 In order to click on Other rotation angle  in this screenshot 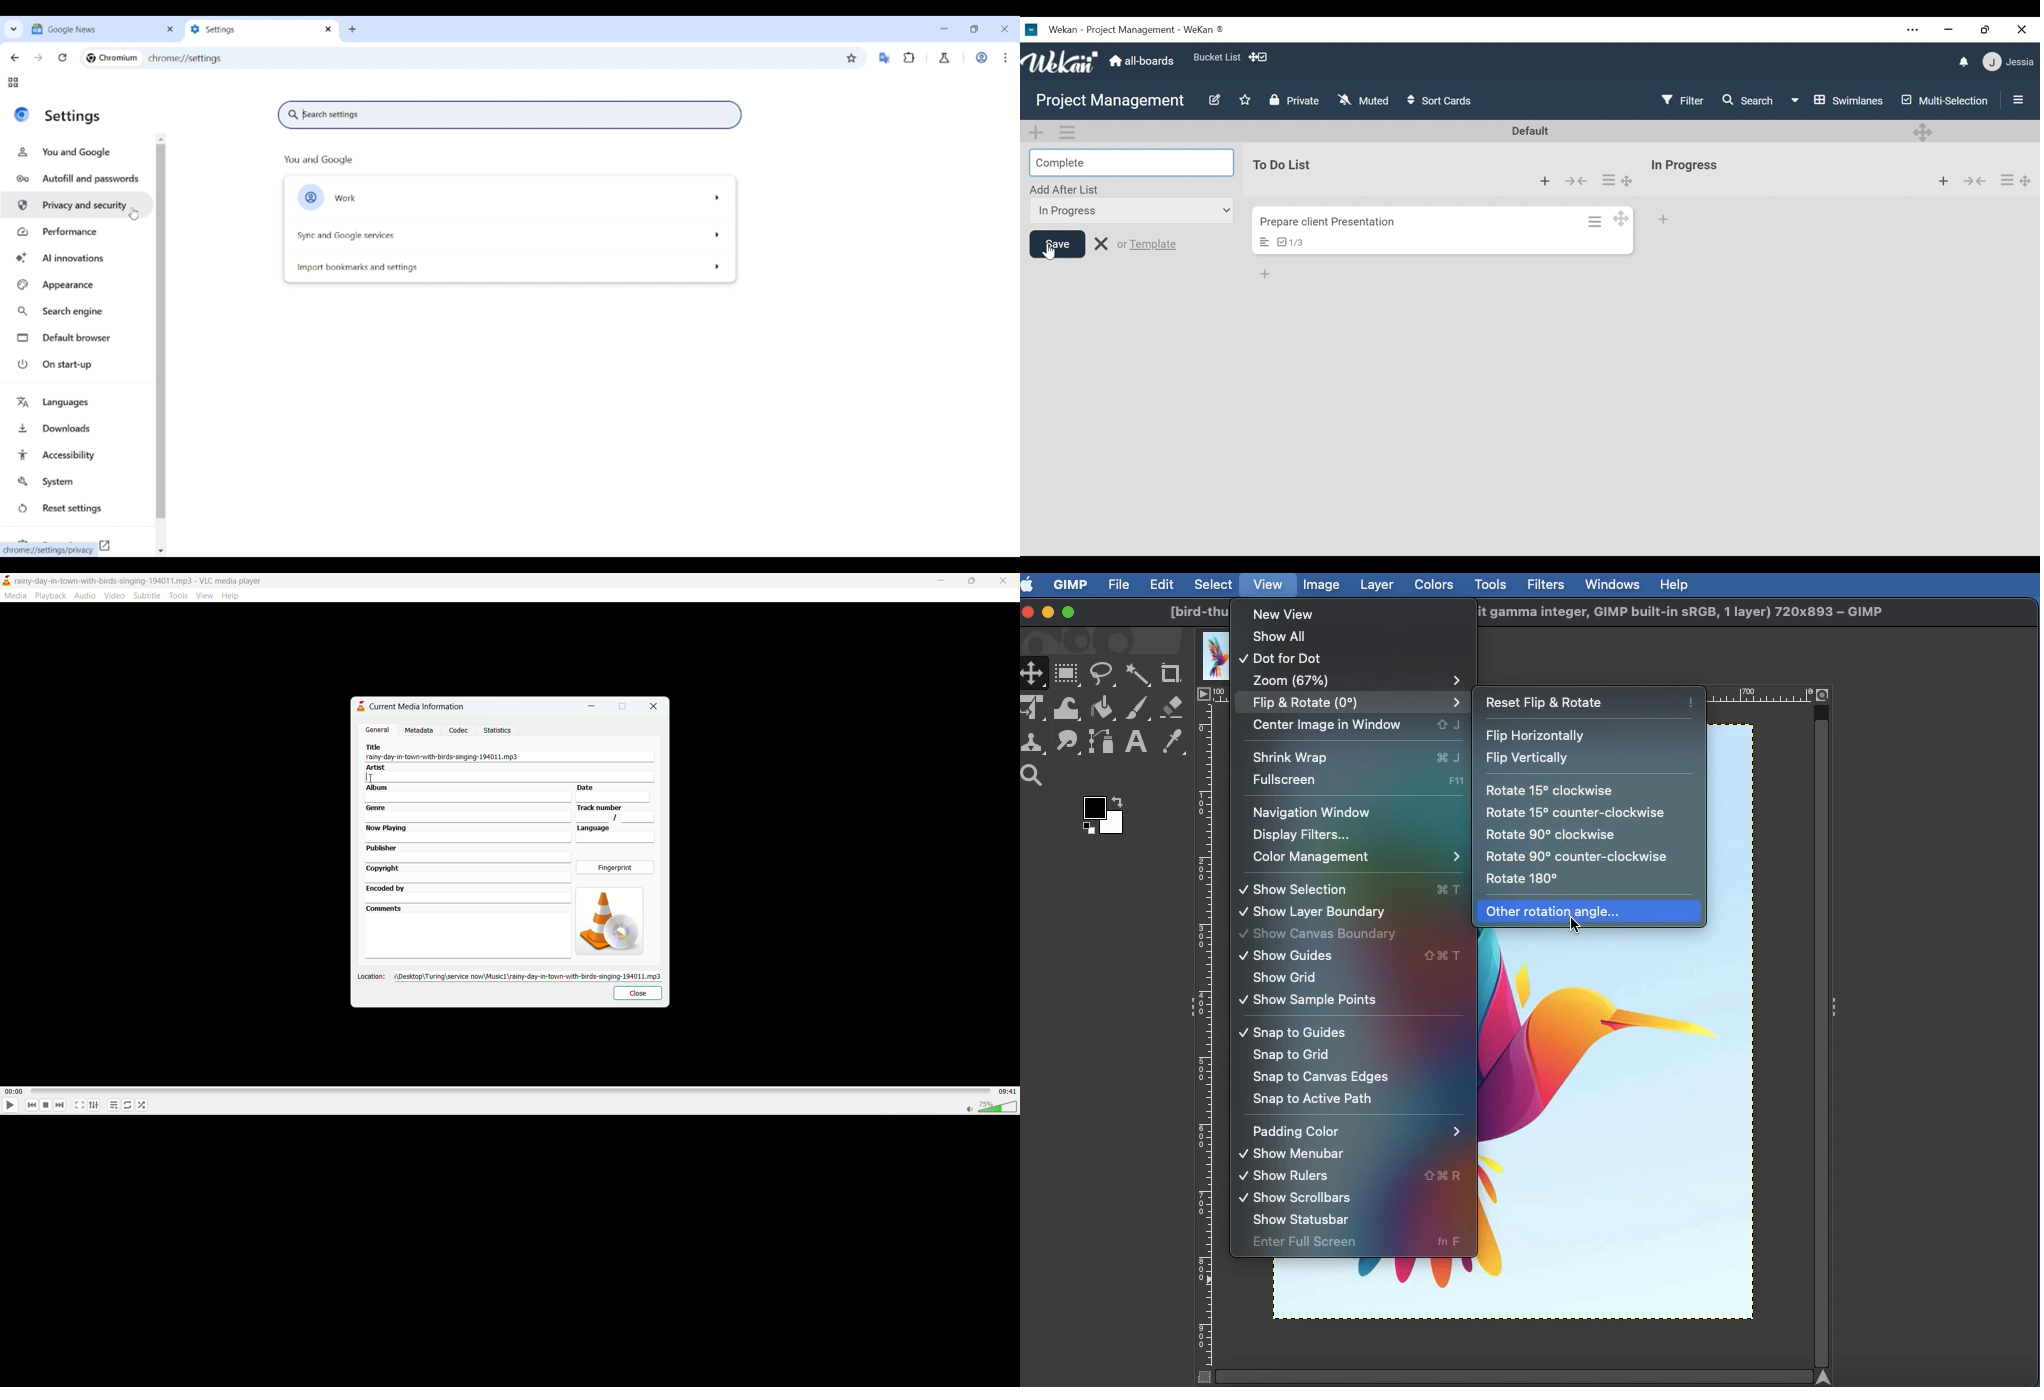, I will do `click(1553, 913)`.